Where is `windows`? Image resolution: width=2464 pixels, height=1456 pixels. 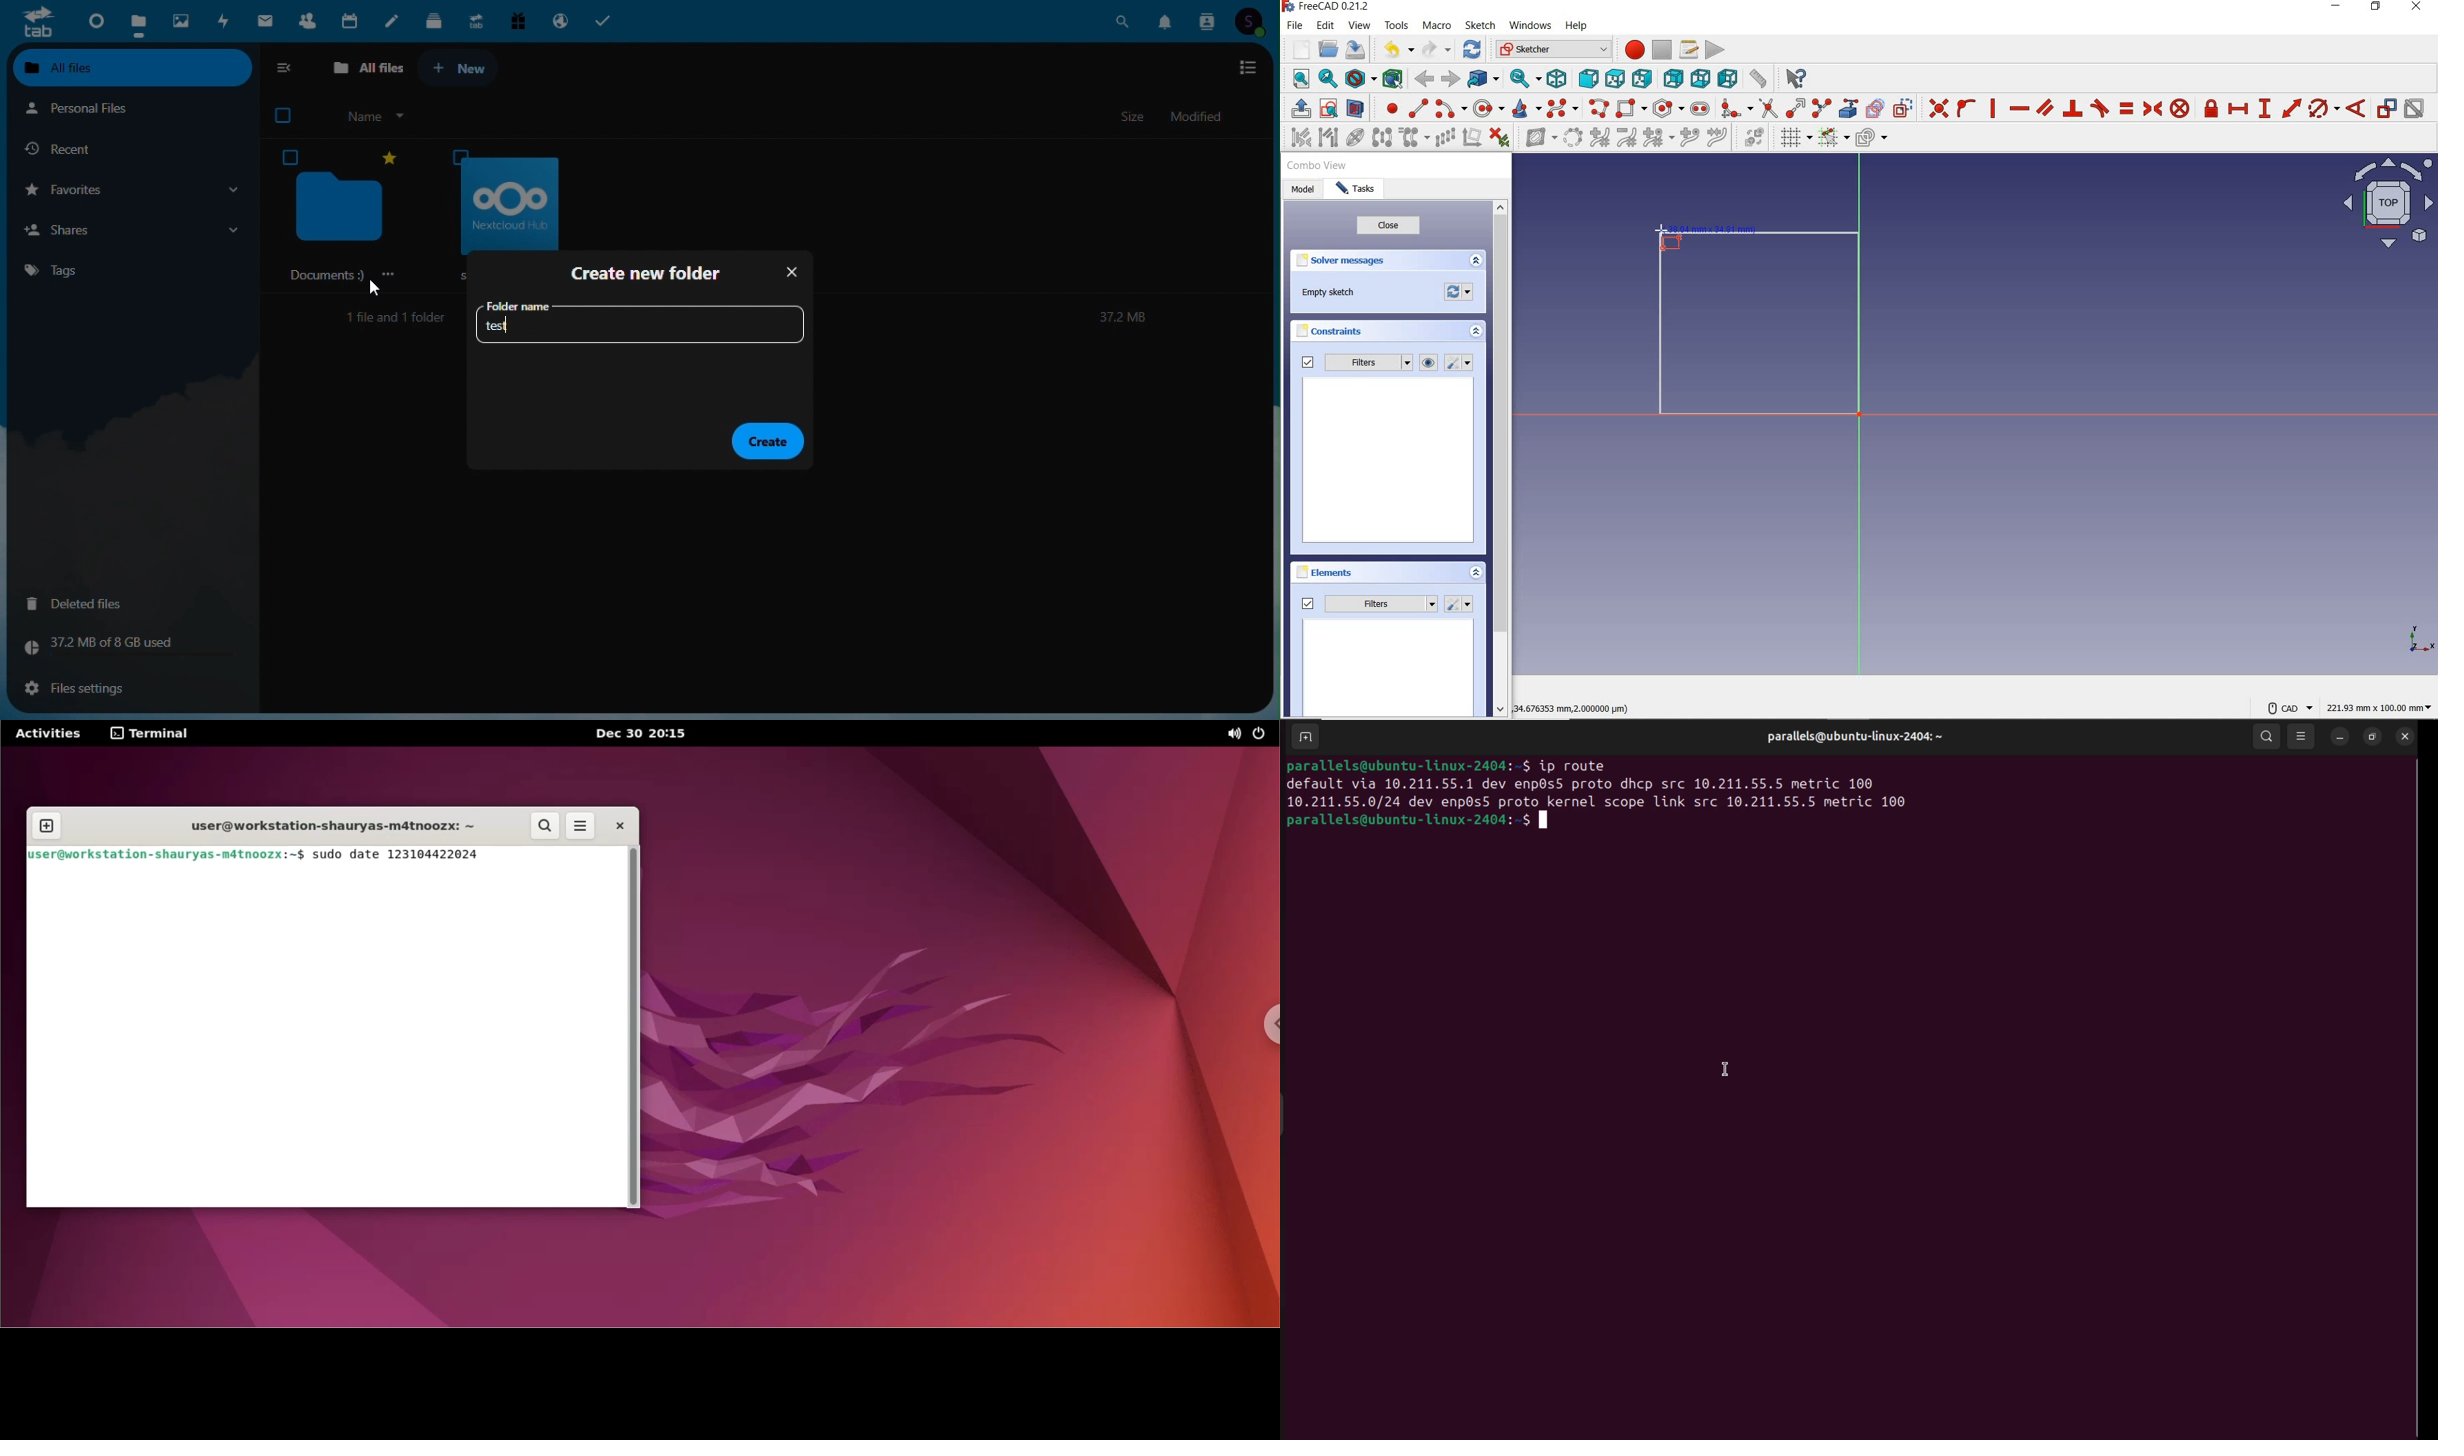 windows is located at coordinates (1530, 27).